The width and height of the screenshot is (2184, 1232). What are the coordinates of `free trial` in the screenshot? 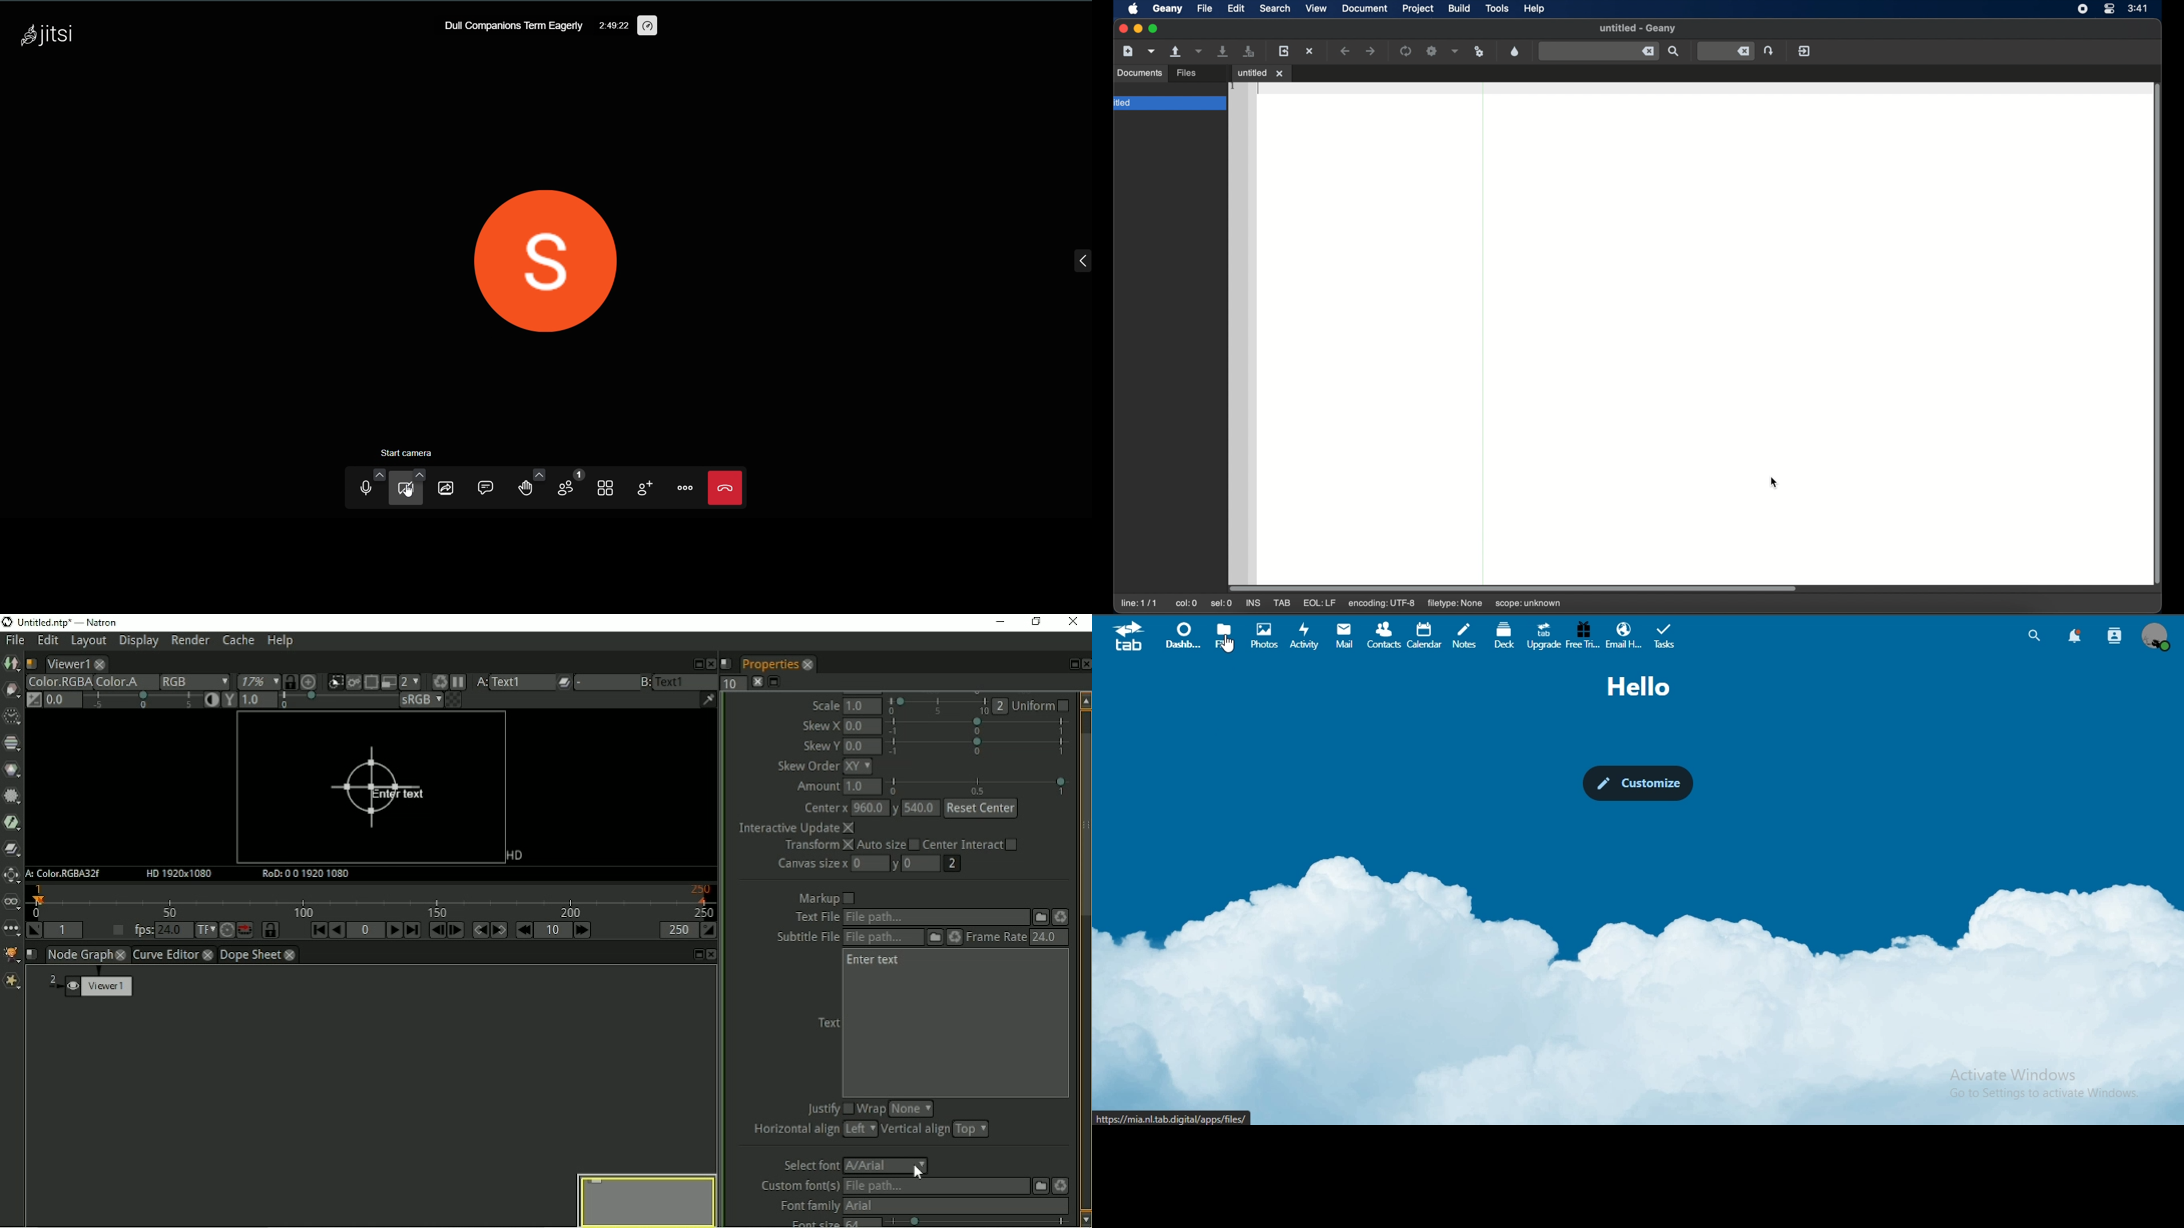 It's located at (1584, 635).